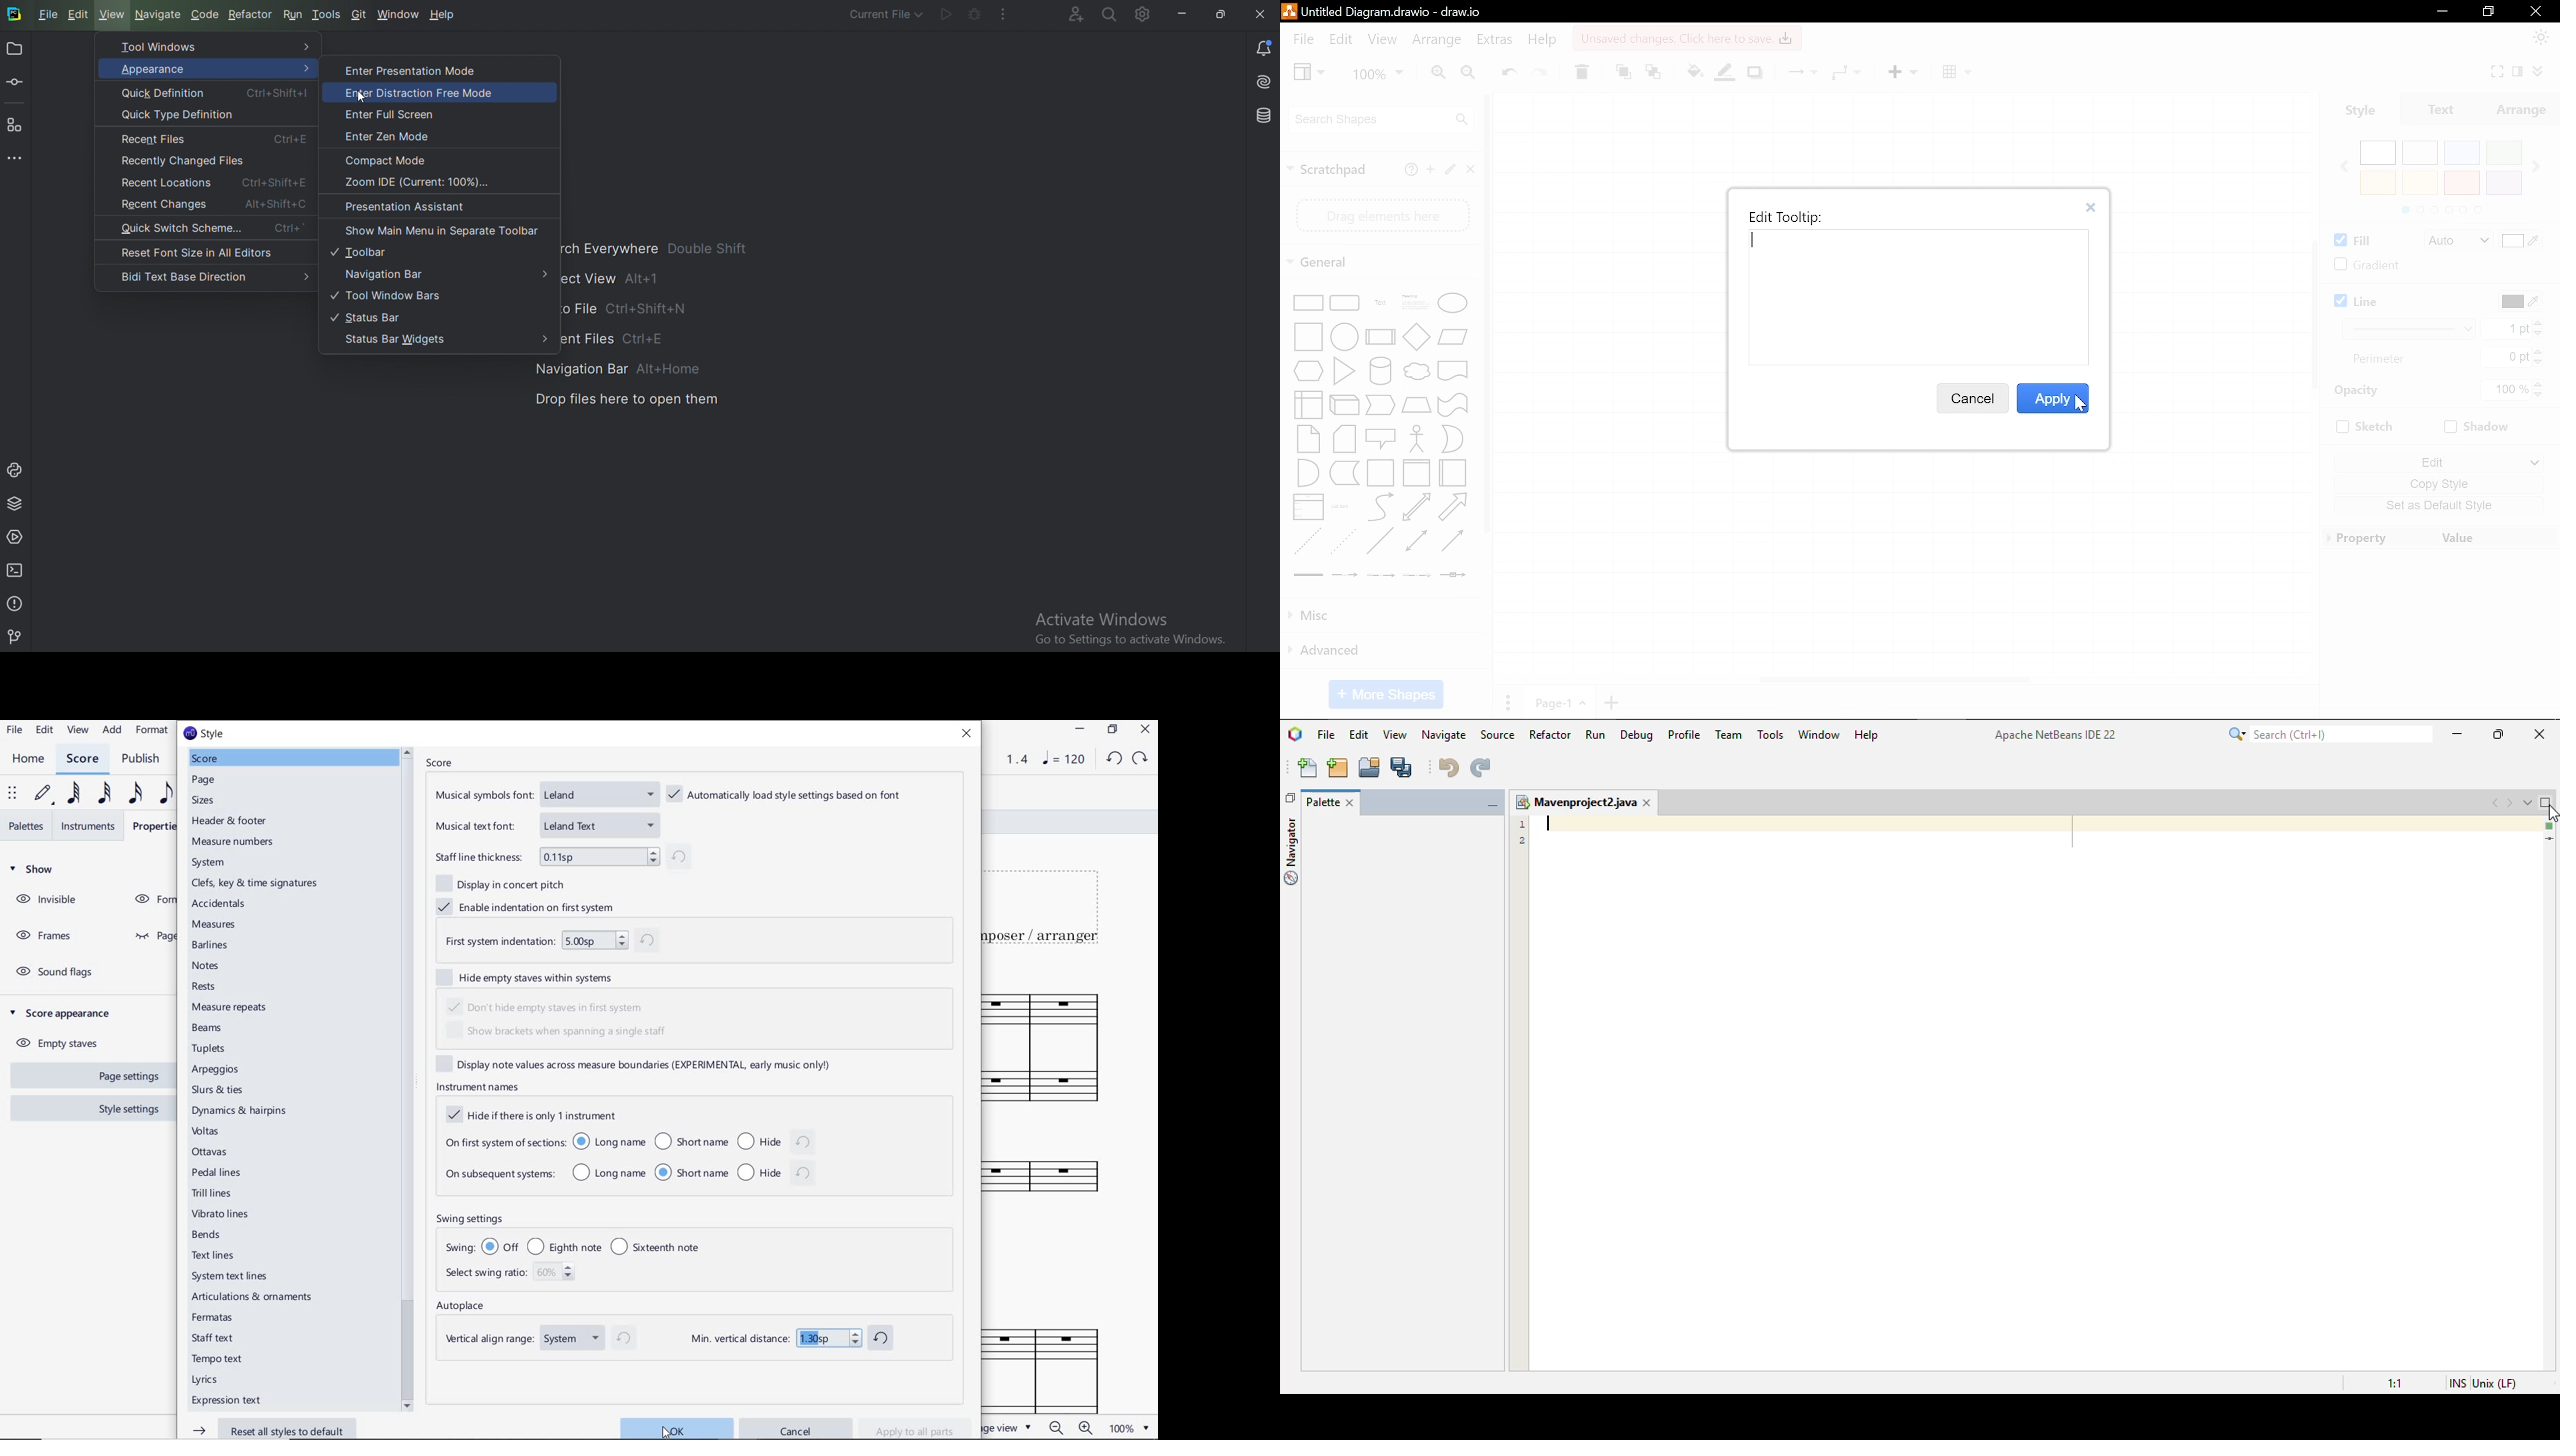 The width and height of the screenshot is (2576, 1456). I want to click on page, so click(206, 781).